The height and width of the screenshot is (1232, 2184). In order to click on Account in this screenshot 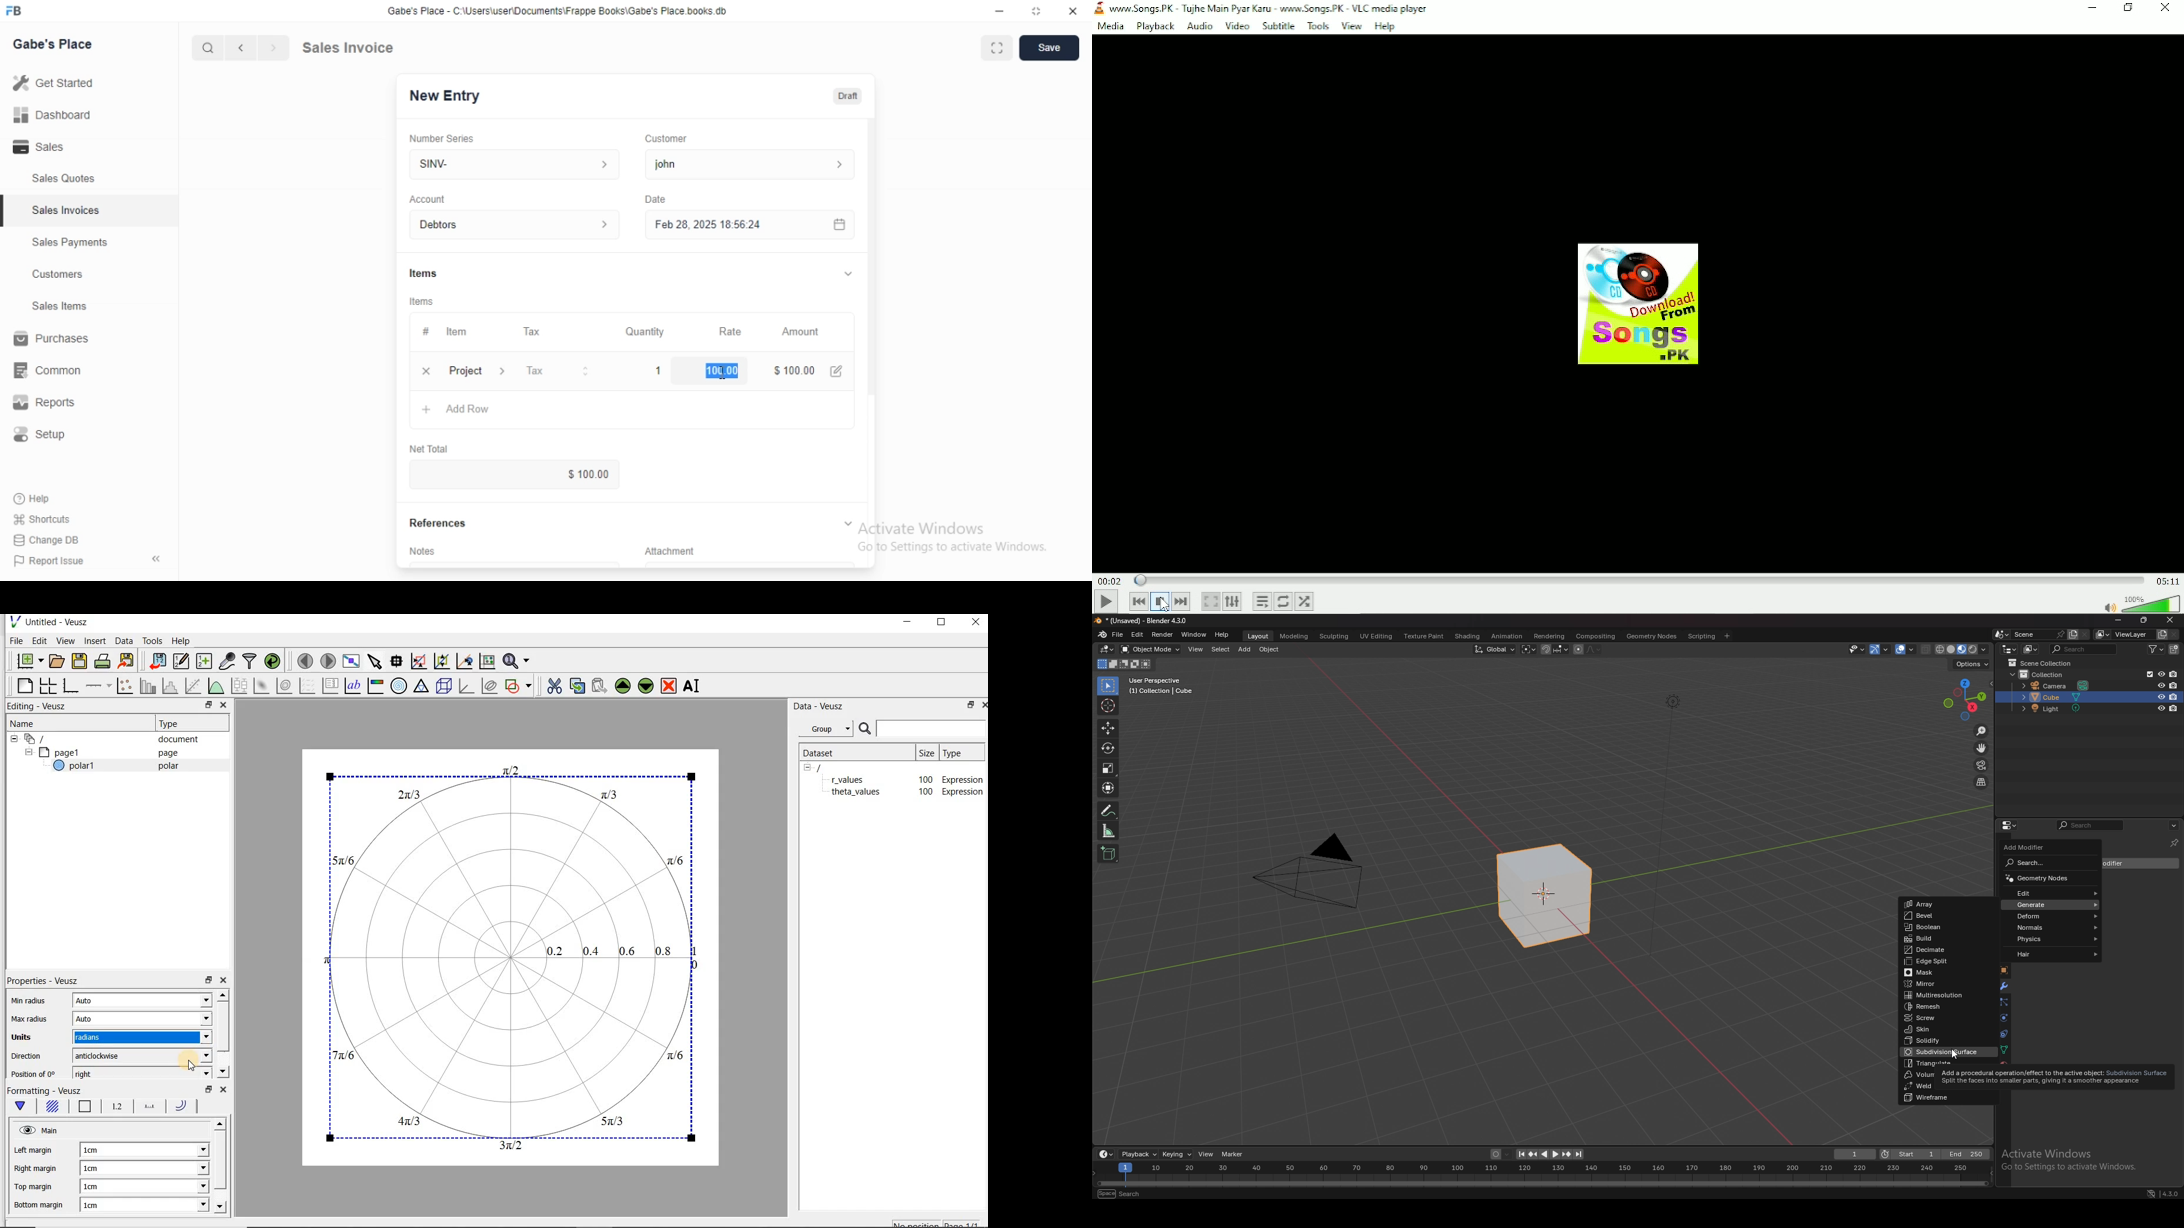, I will do `click(518, 225)`.